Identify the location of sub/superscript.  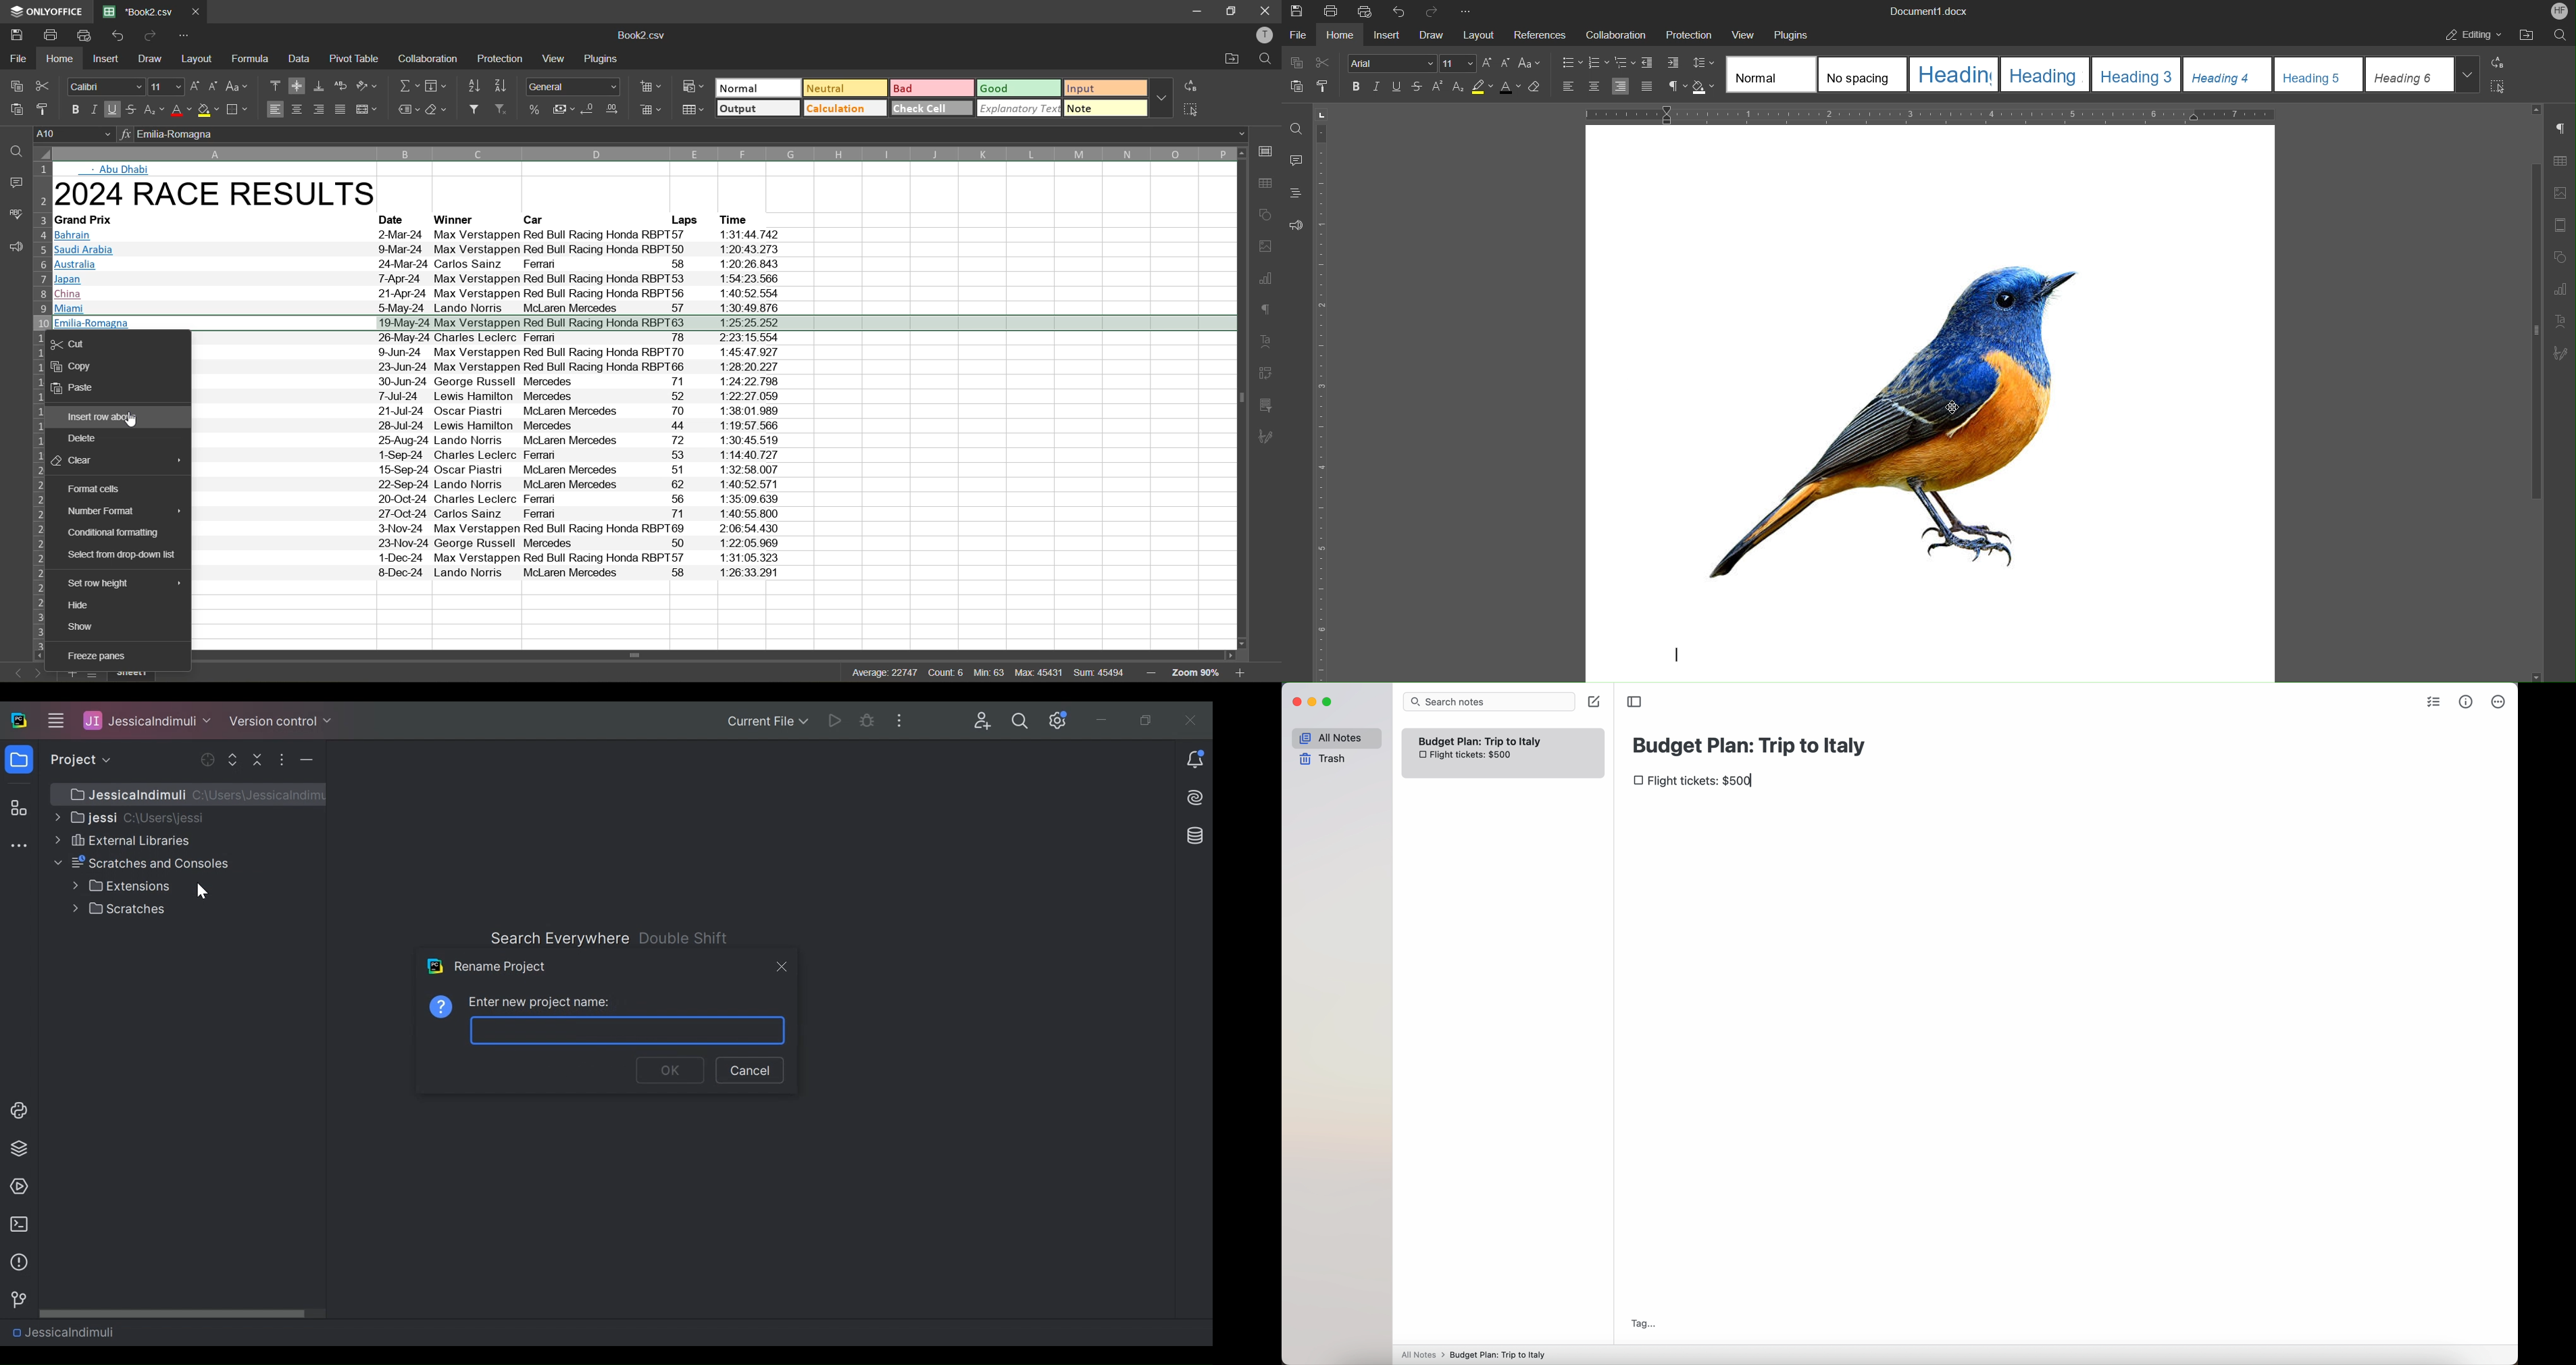
(155, 111).